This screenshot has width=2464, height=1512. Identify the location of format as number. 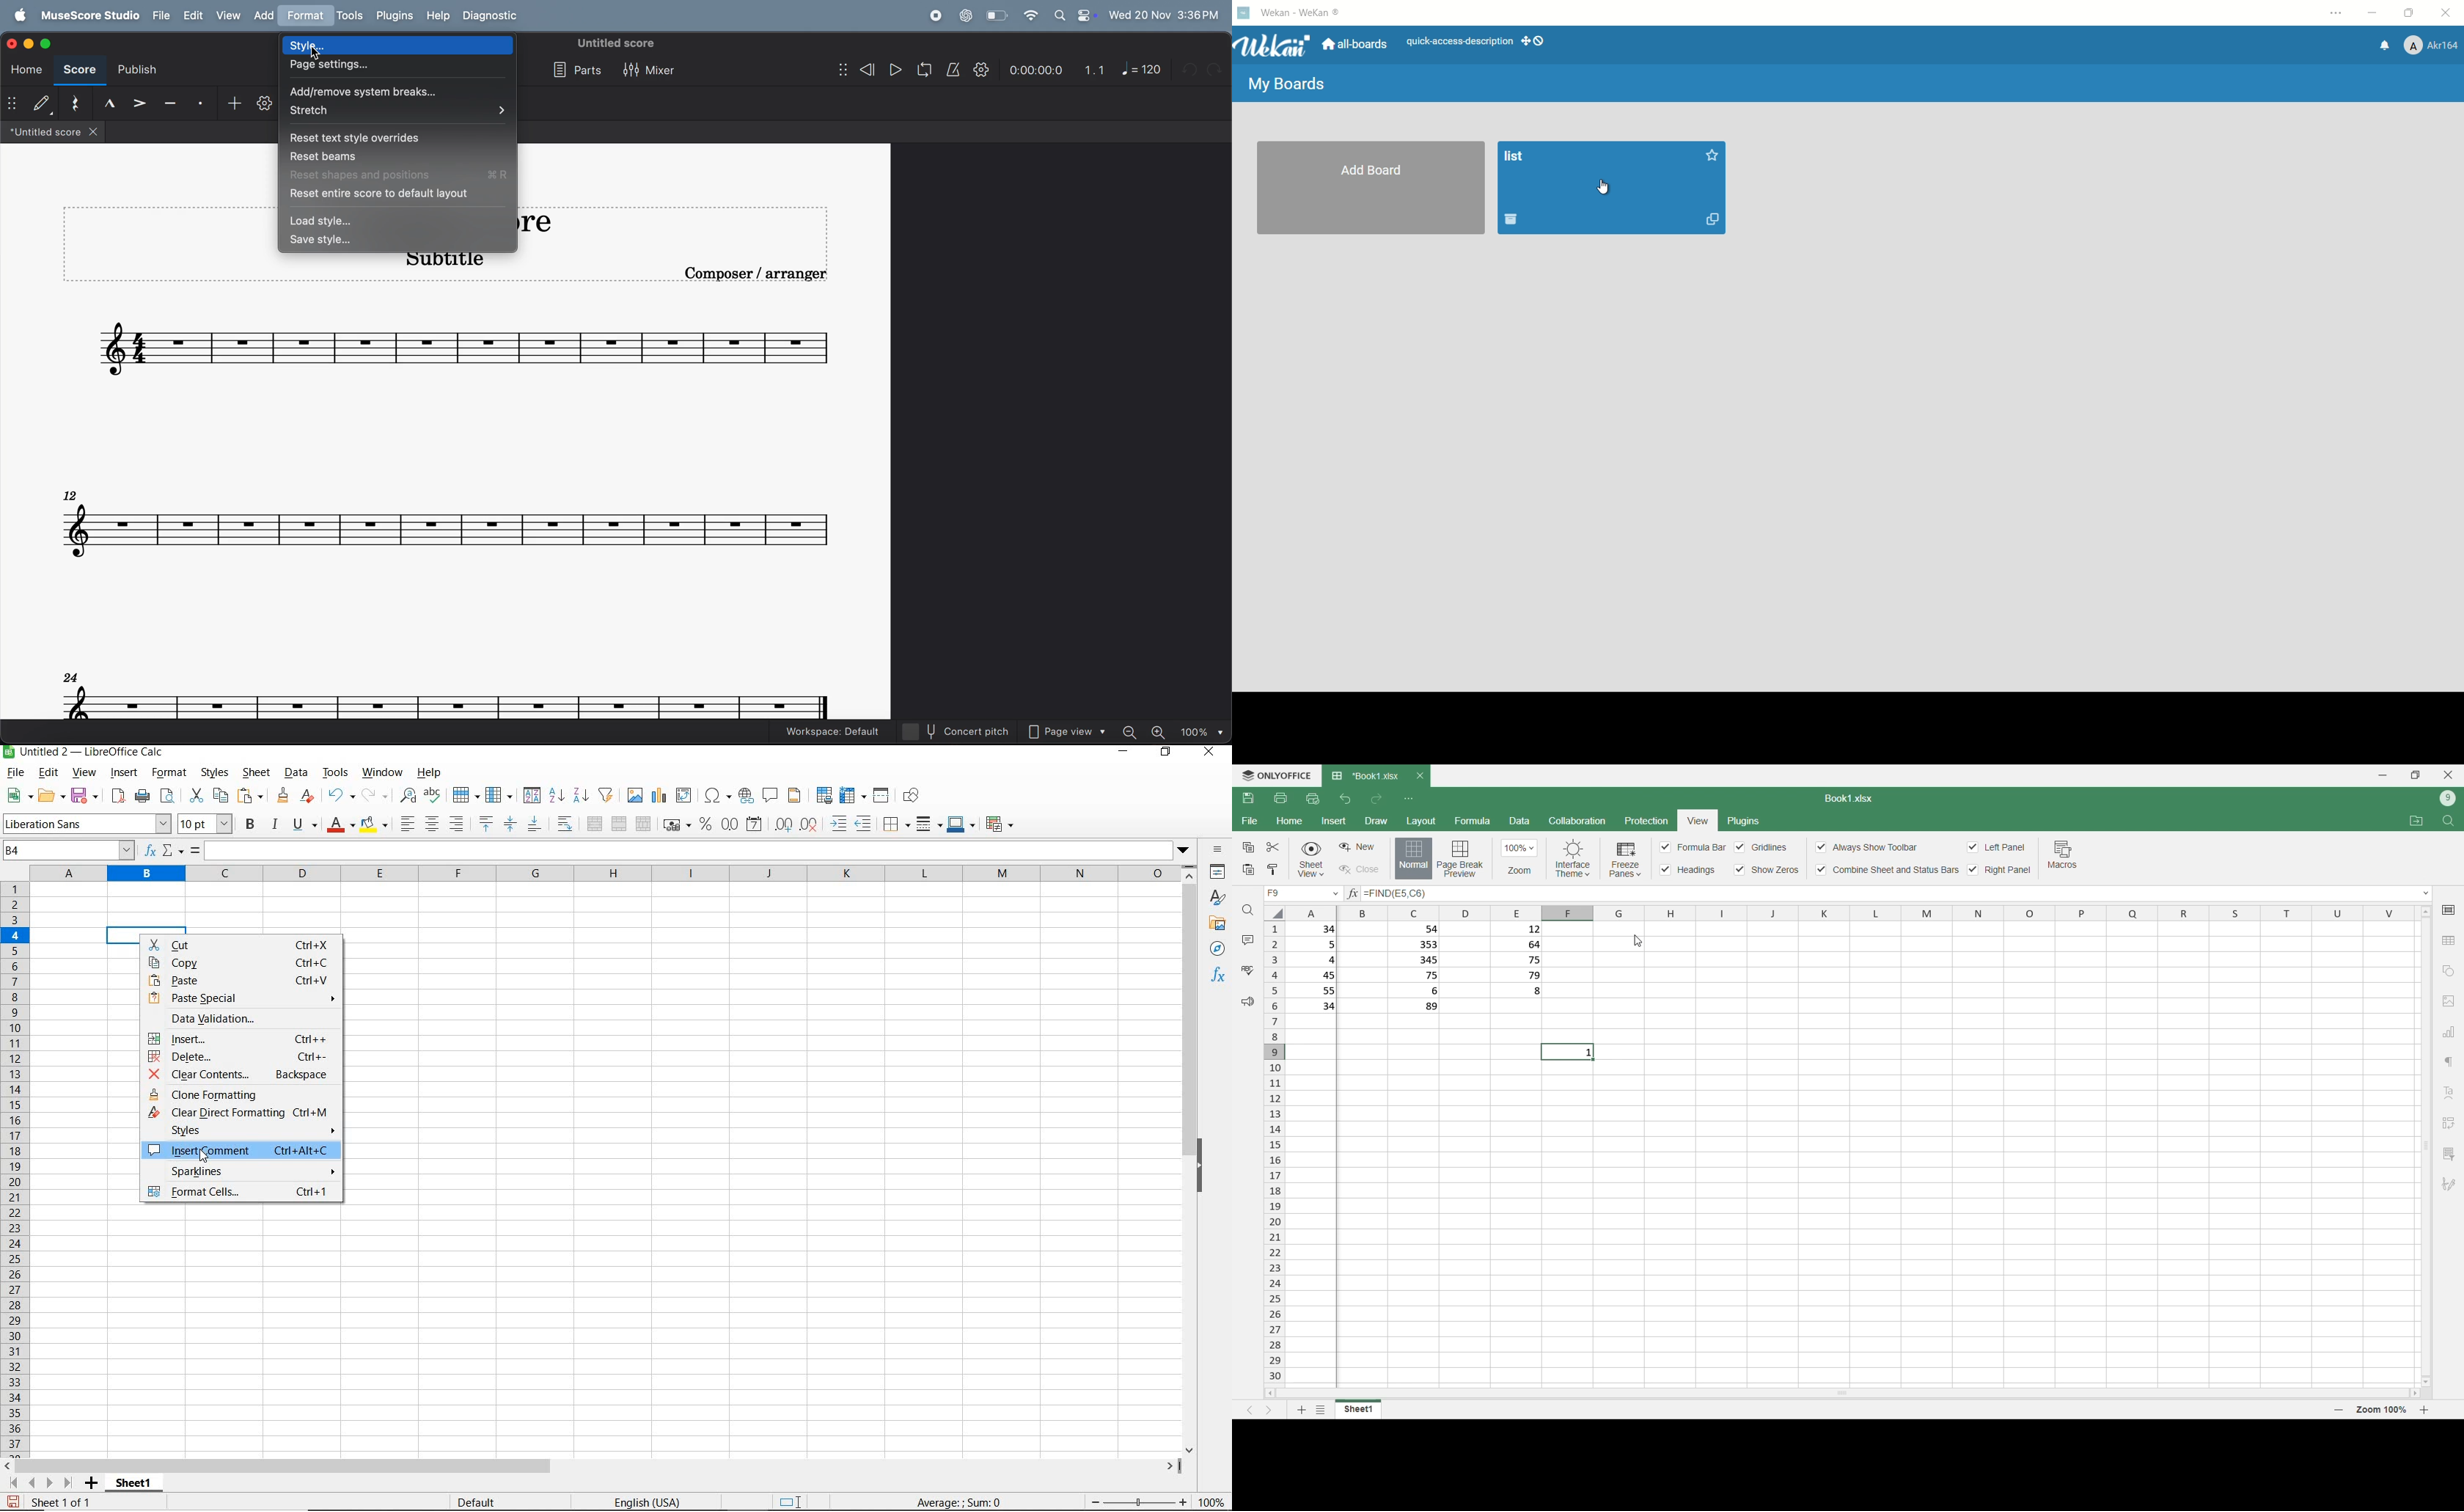
(730, 825).